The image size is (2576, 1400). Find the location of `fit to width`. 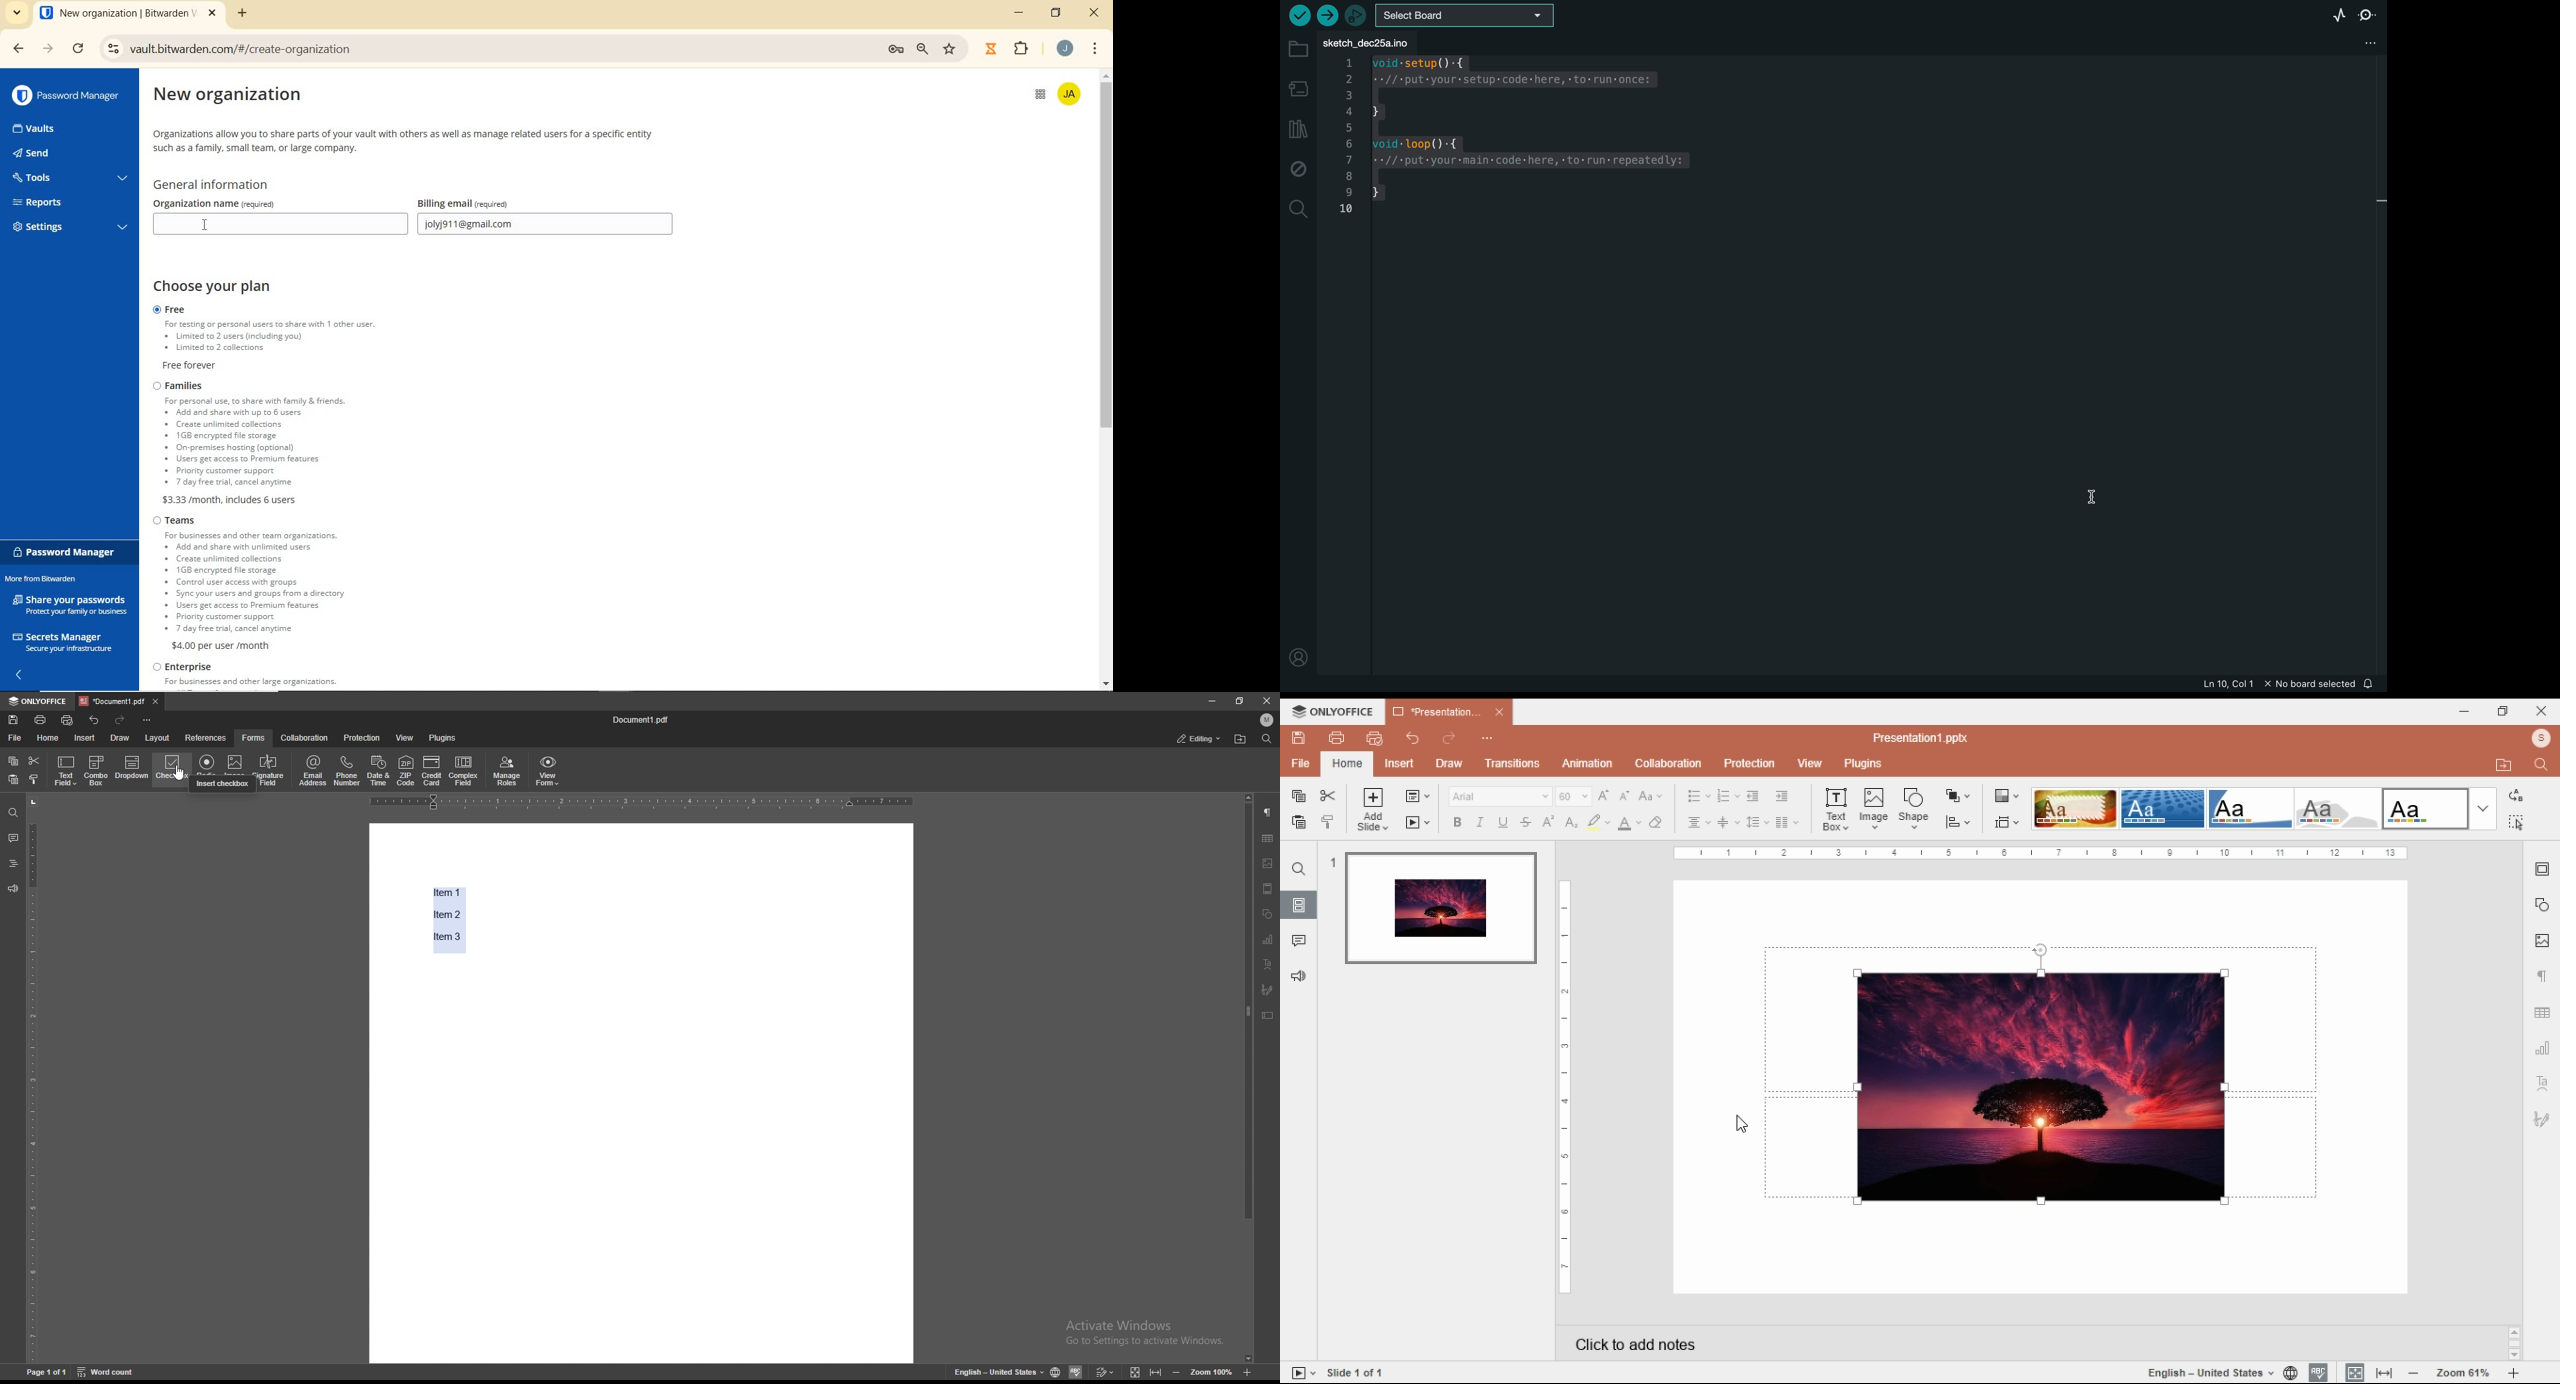

fit to width is located at coordinates (1154, 1370).